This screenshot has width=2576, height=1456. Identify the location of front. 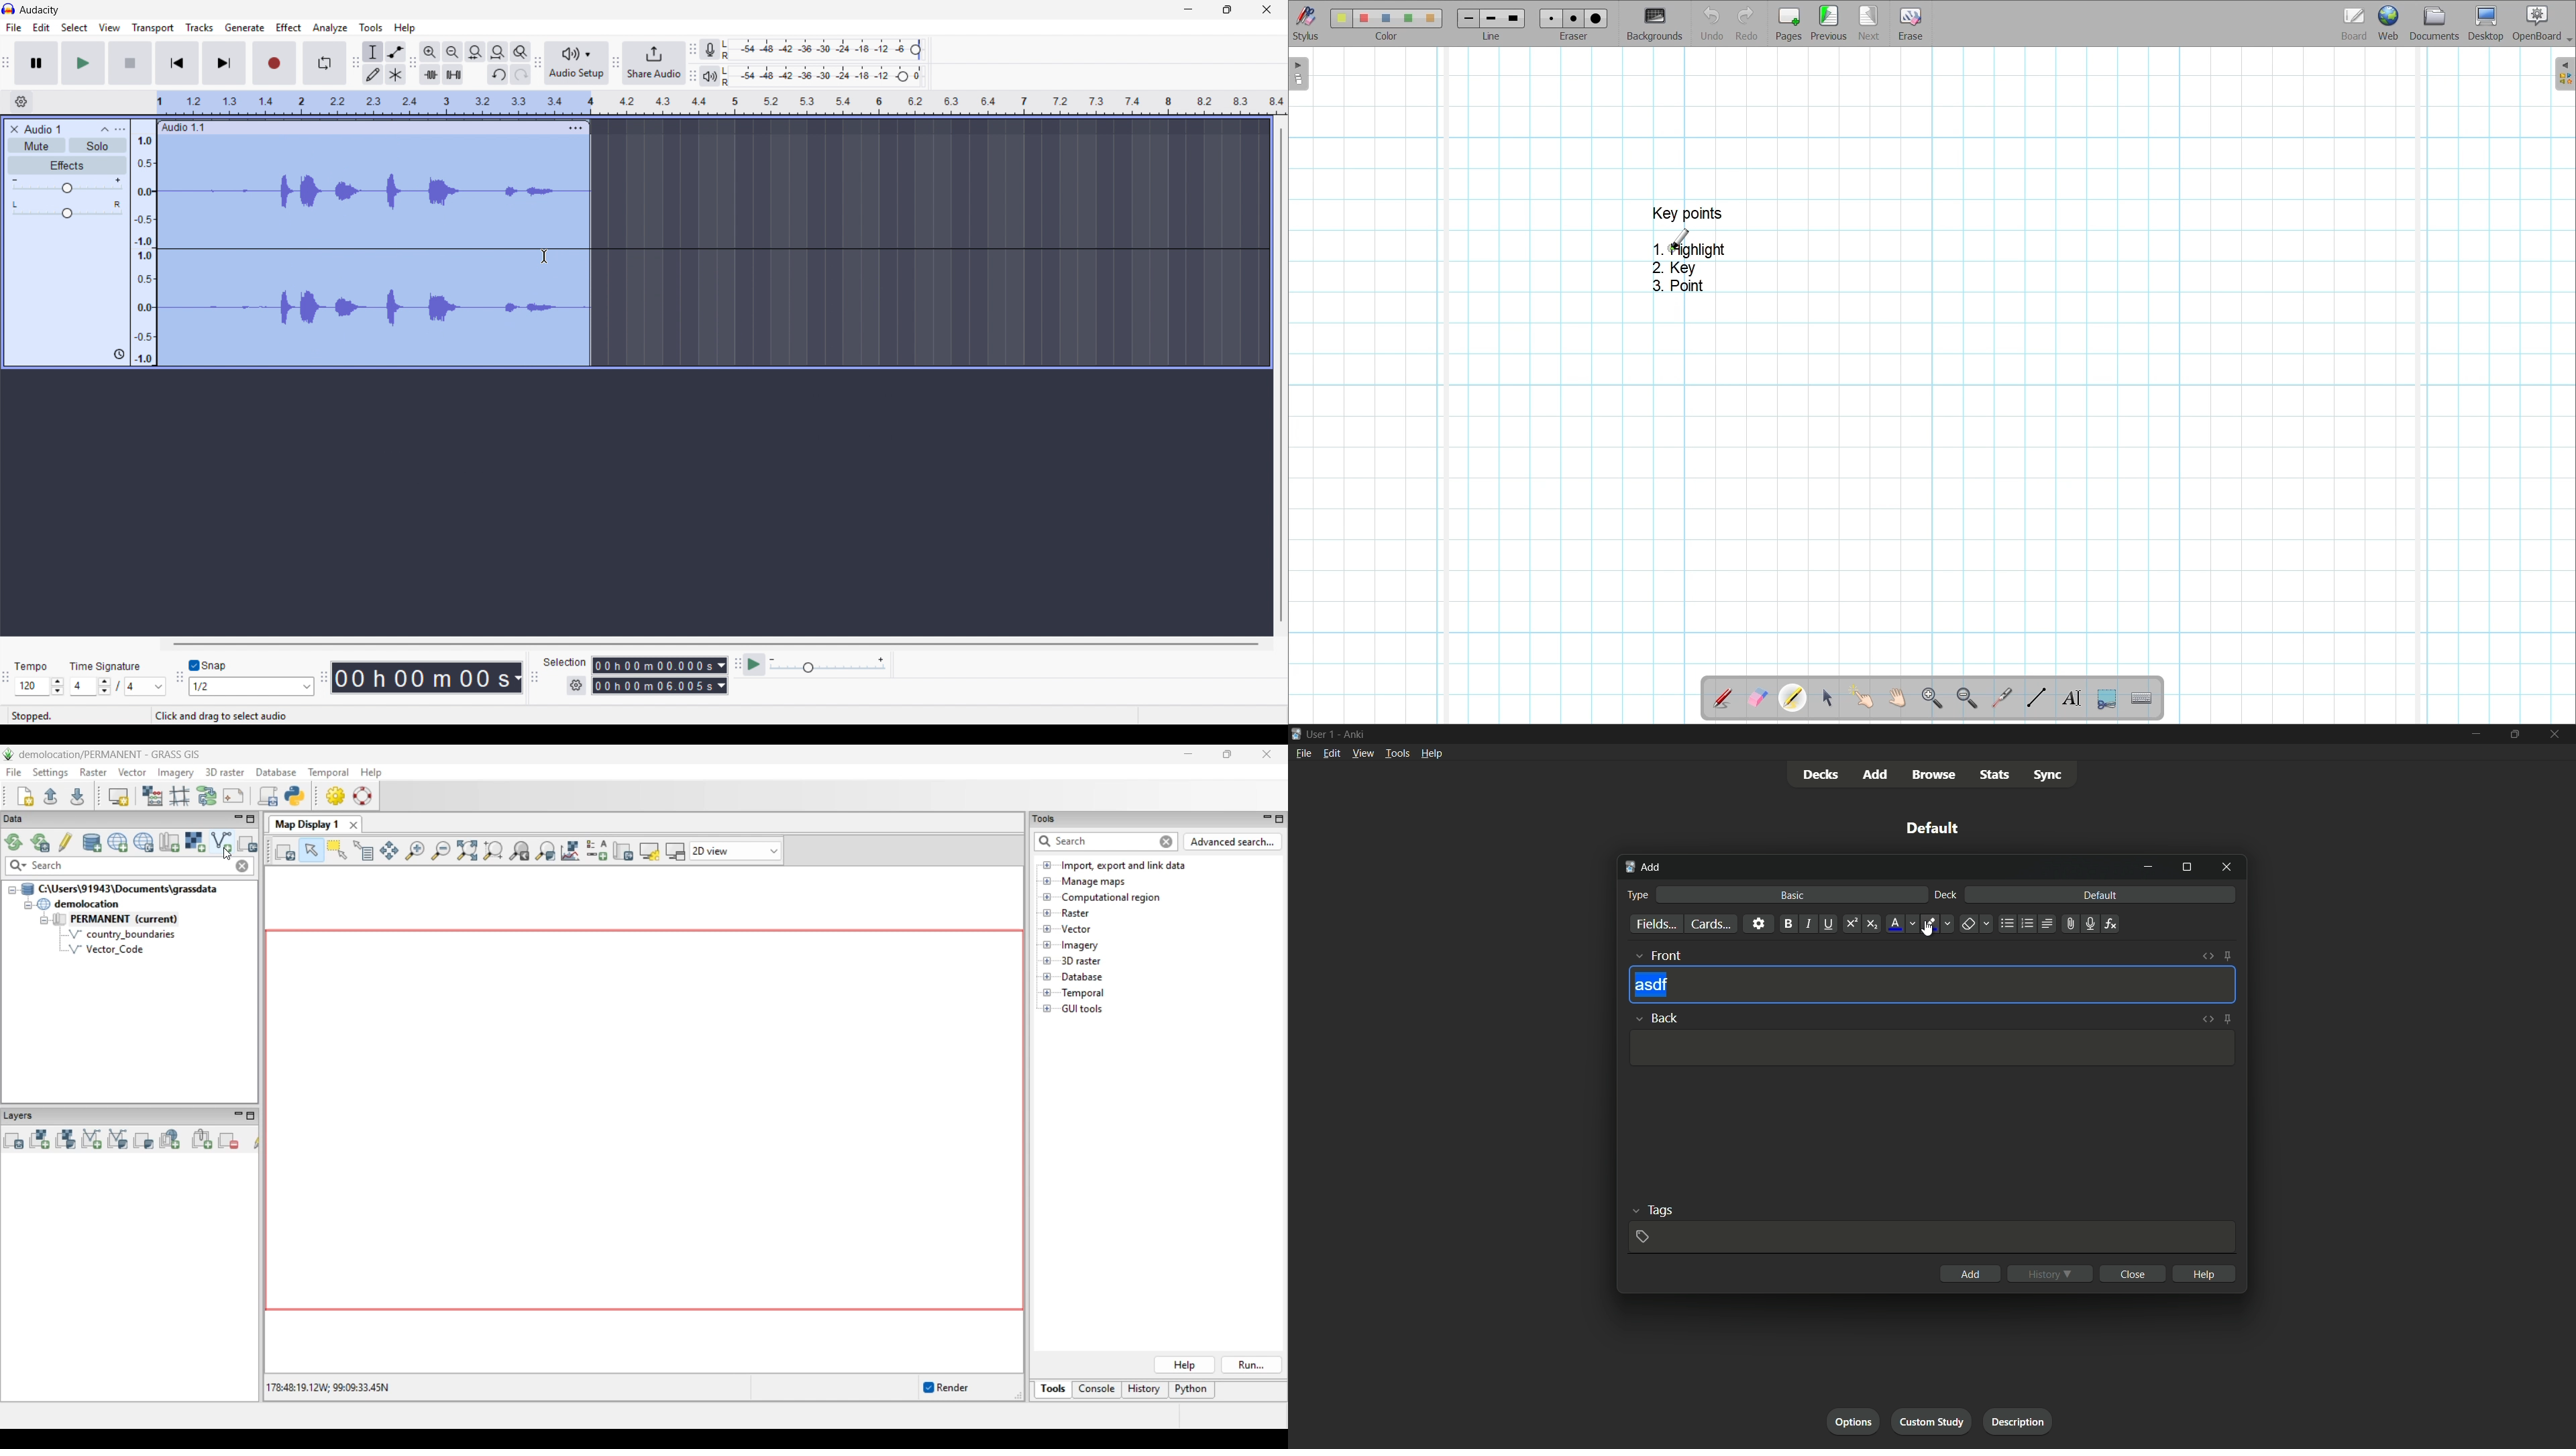
(1657, 955).